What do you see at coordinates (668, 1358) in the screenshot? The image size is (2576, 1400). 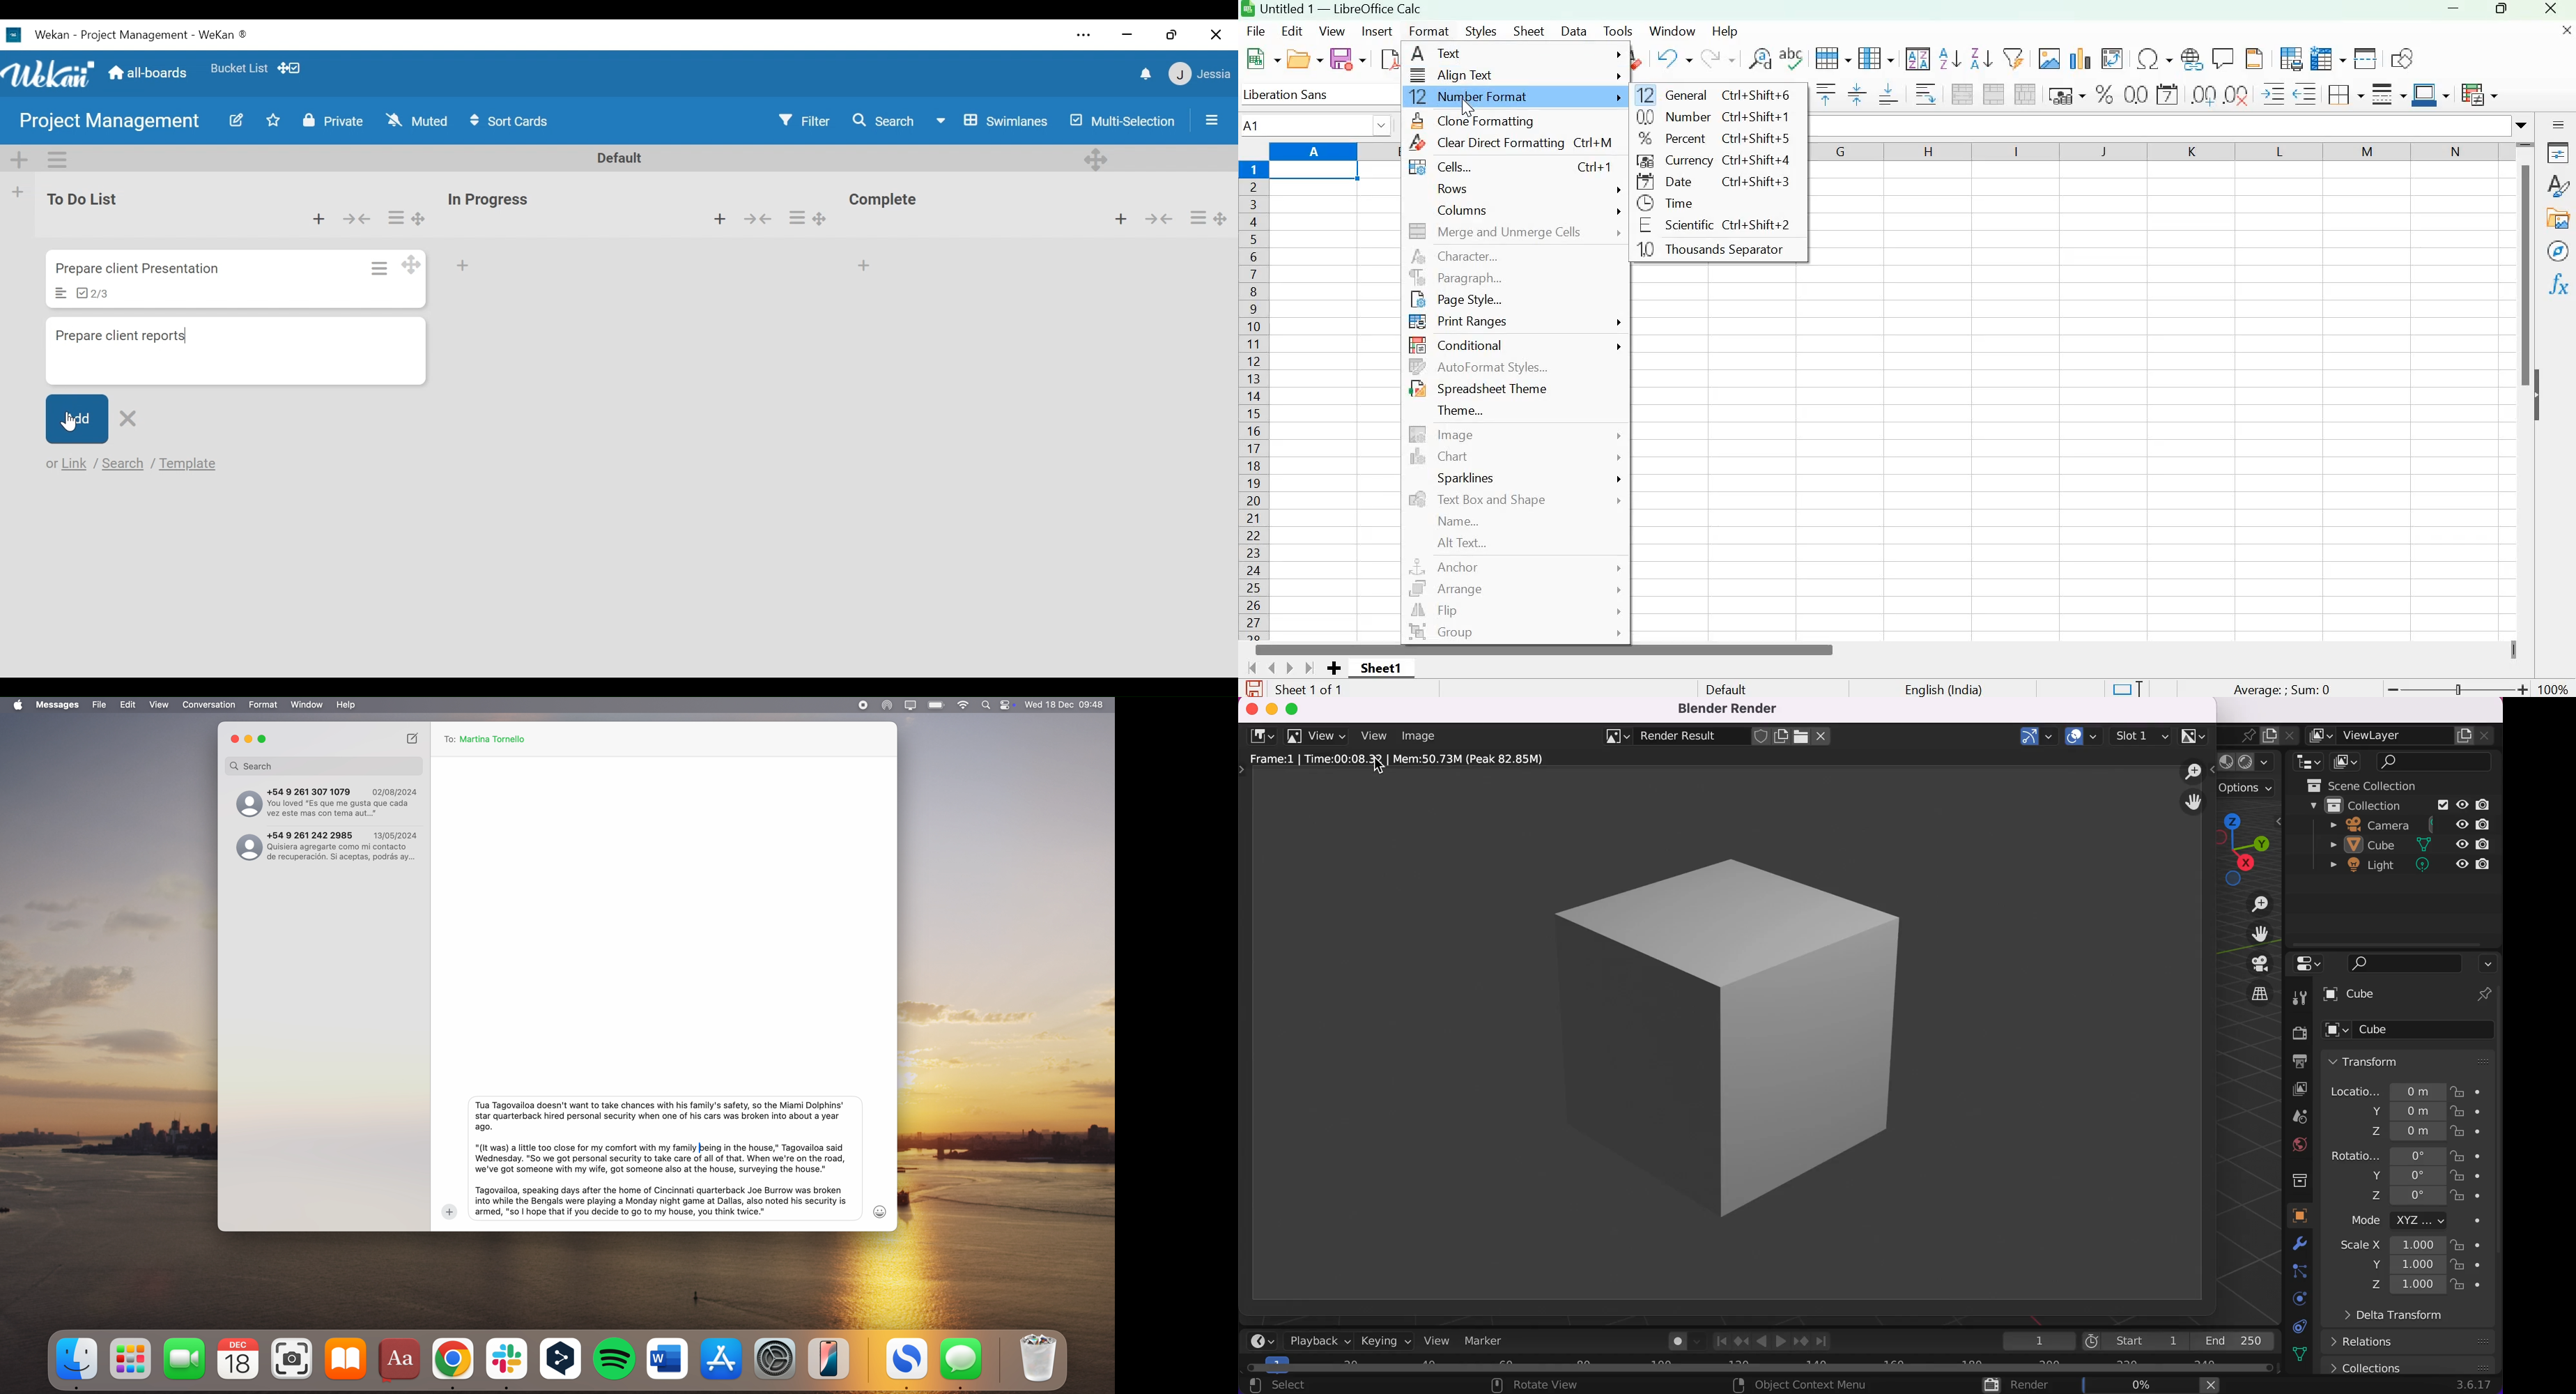 I see `Word` at bounding box center [668, 1358].